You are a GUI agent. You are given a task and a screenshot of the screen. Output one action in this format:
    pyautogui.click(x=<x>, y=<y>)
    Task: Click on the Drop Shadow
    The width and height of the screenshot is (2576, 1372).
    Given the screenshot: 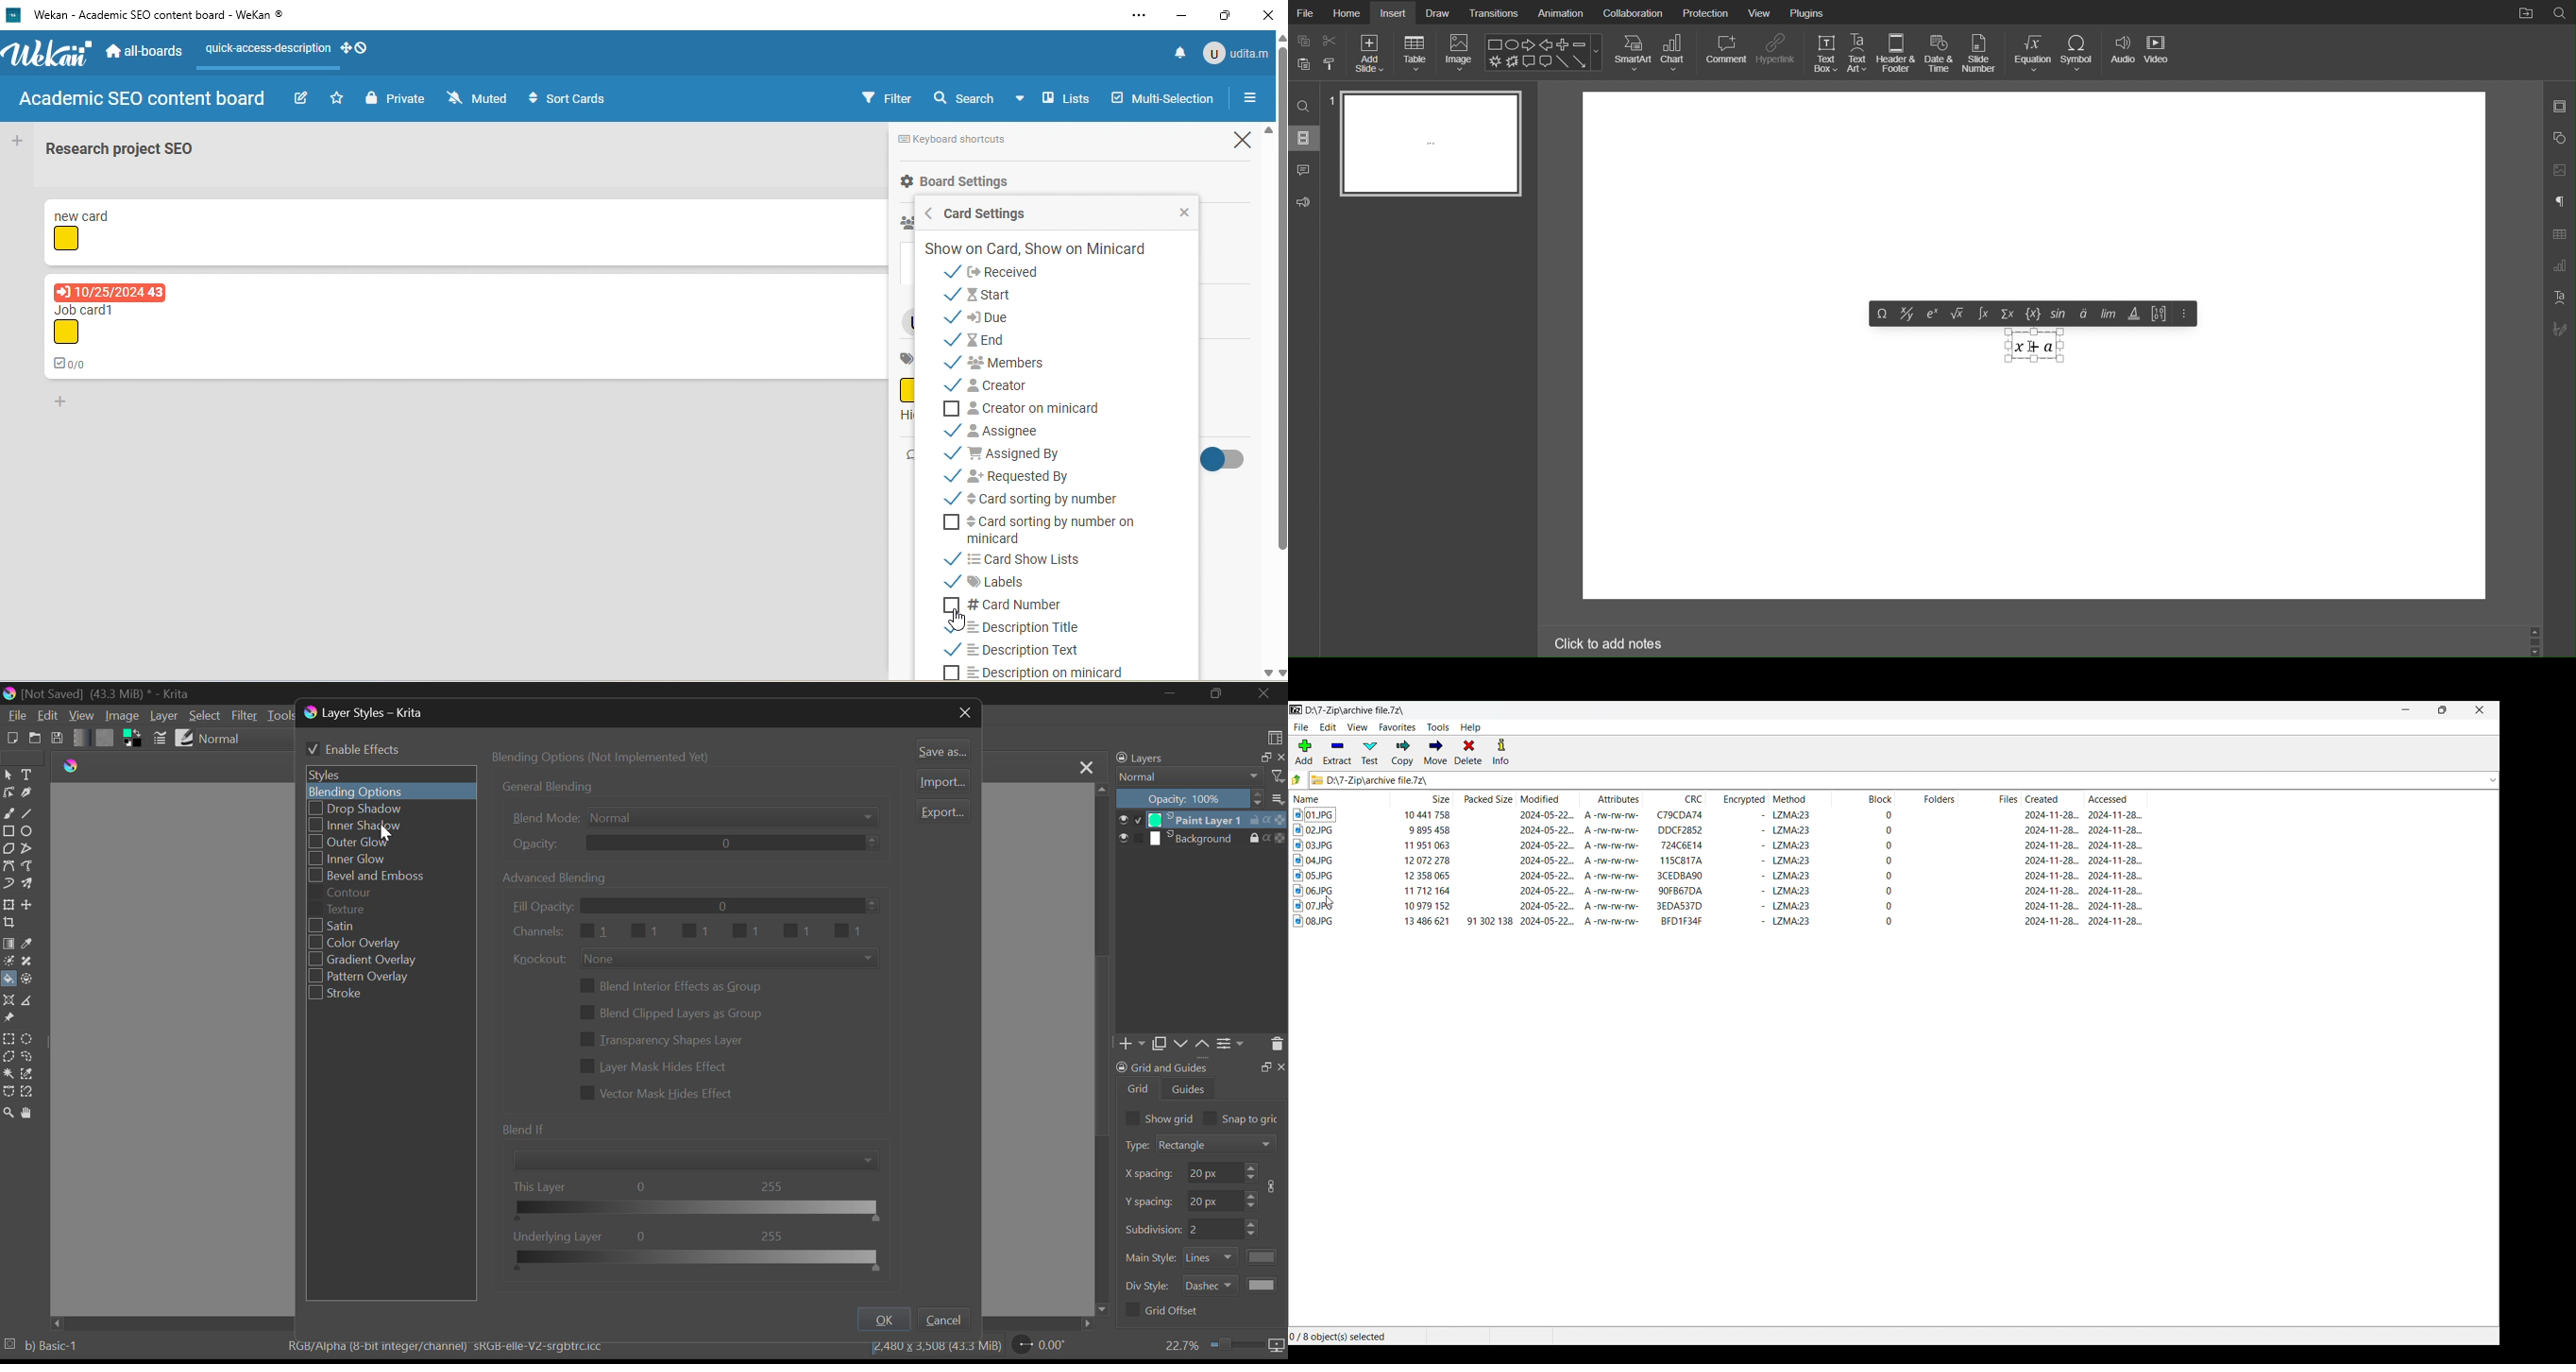 What is the action you would take?
    pyautogui.click(x=389, y=806)
    